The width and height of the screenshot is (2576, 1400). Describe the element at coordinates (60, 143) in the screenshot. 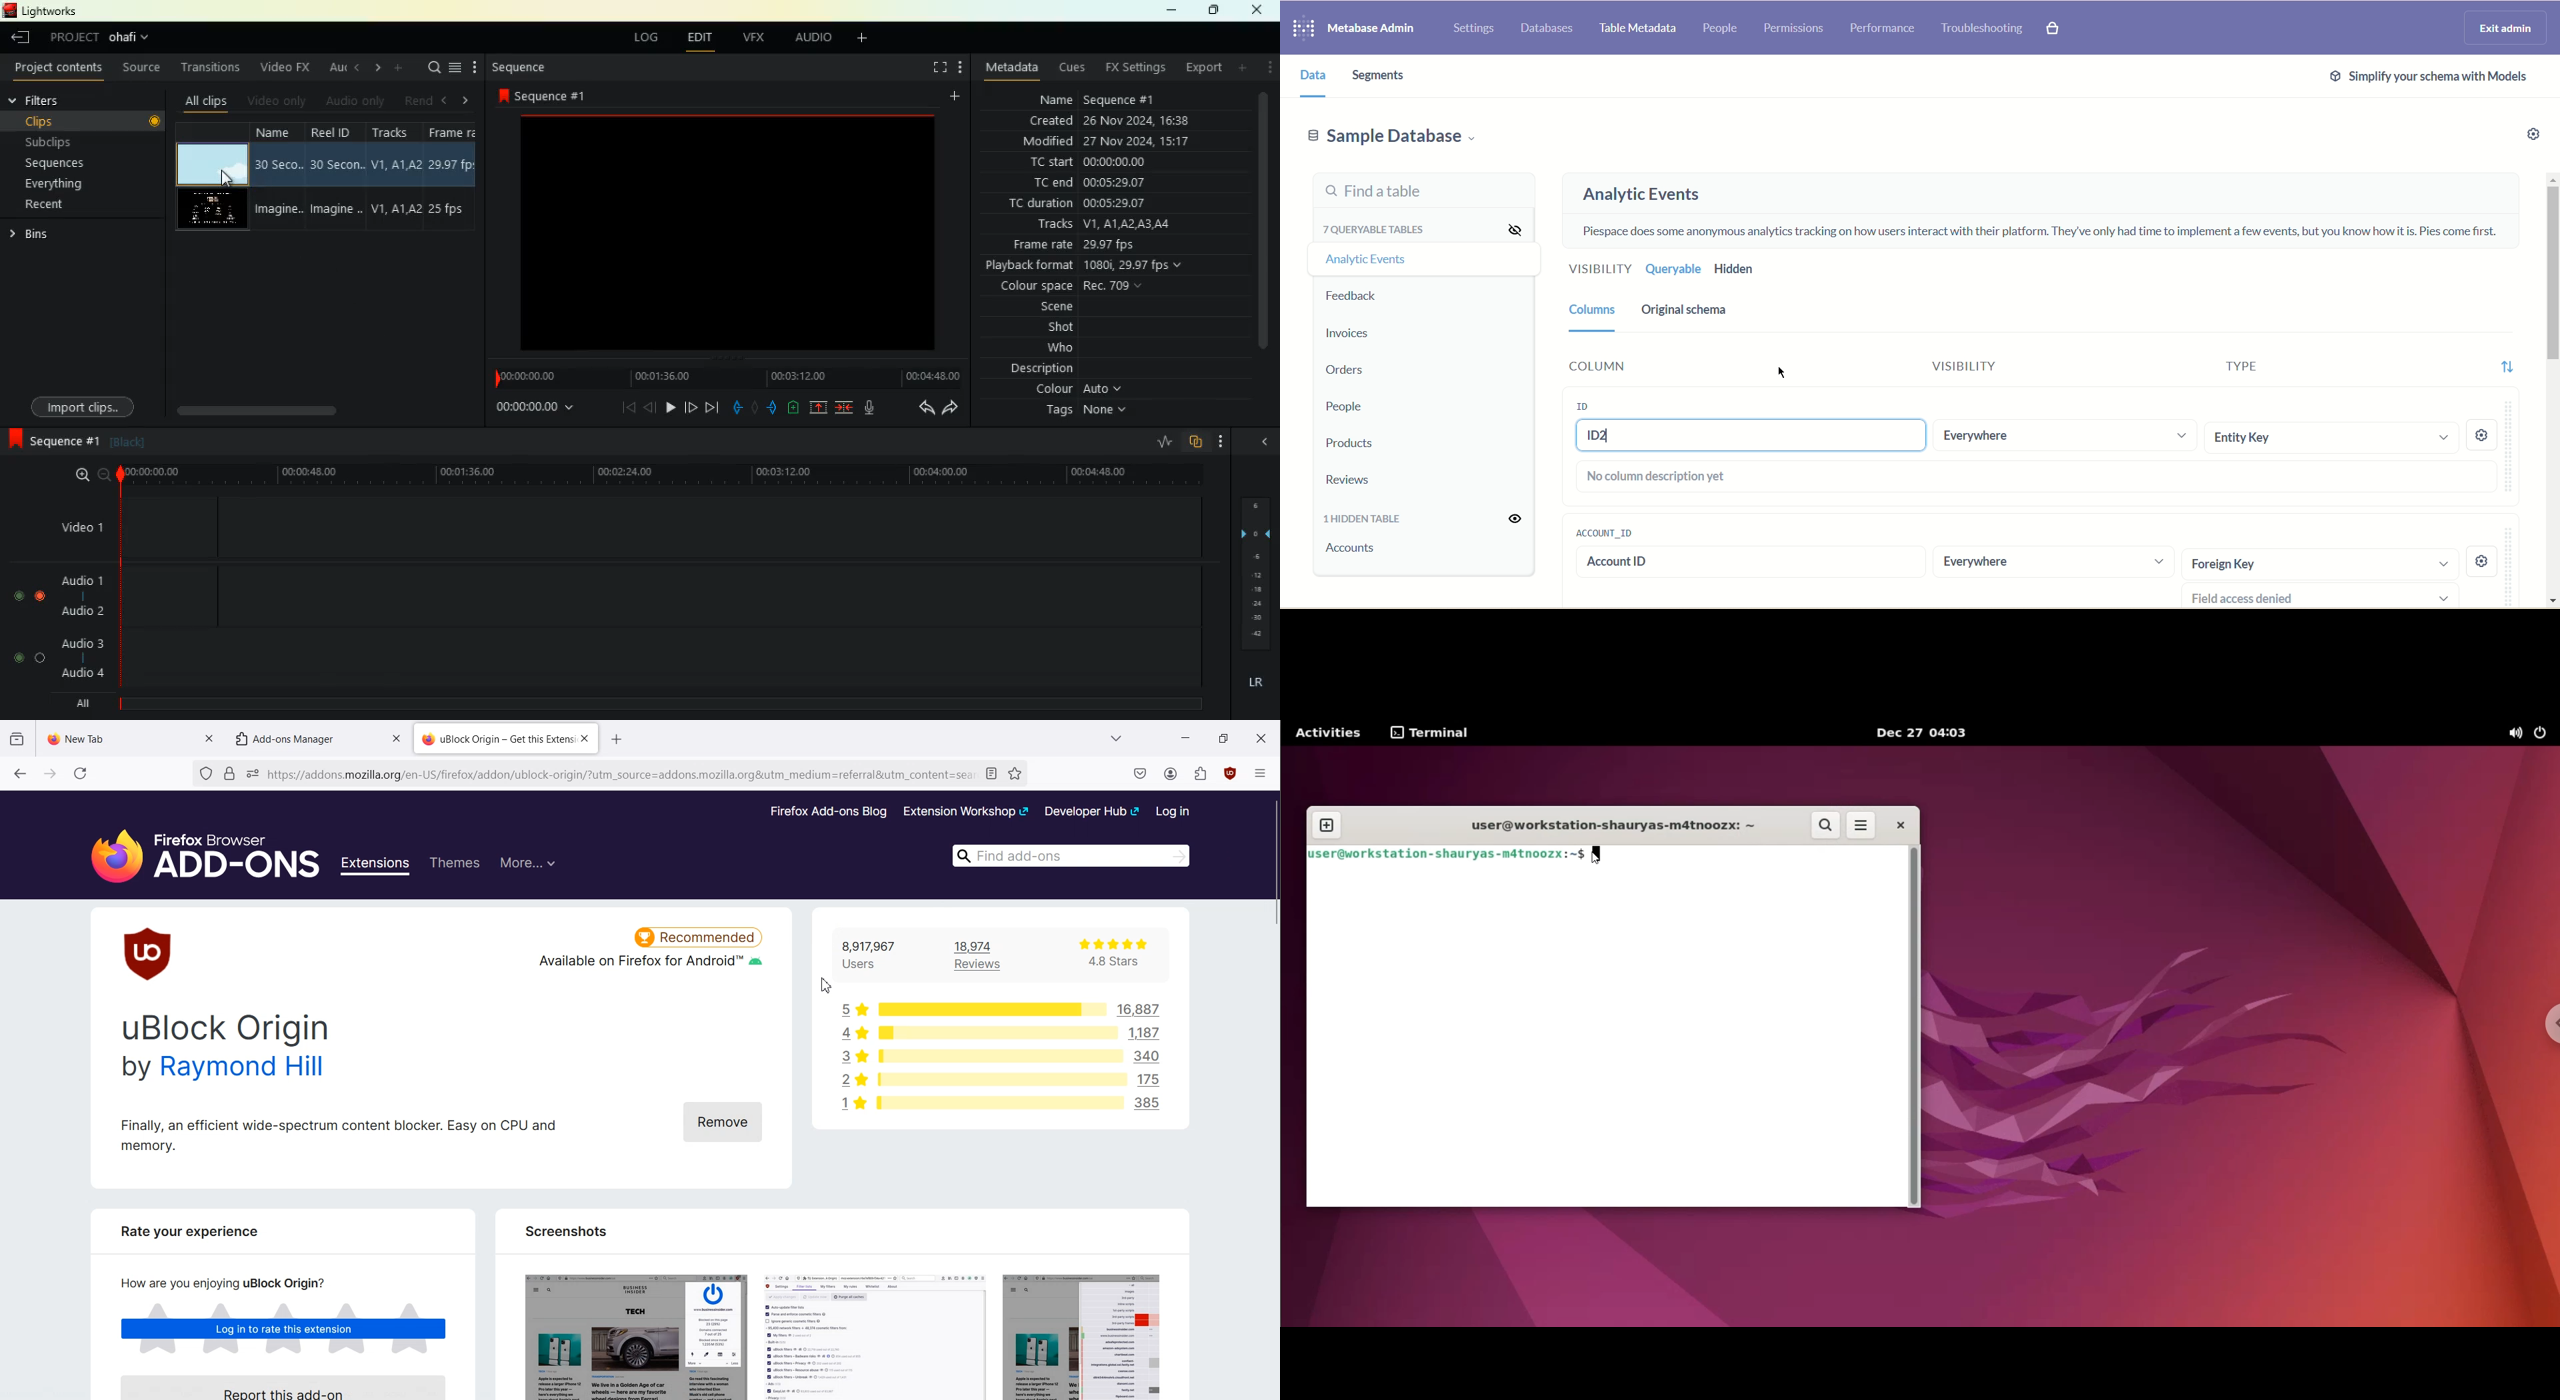

I see `subclips` at that location.